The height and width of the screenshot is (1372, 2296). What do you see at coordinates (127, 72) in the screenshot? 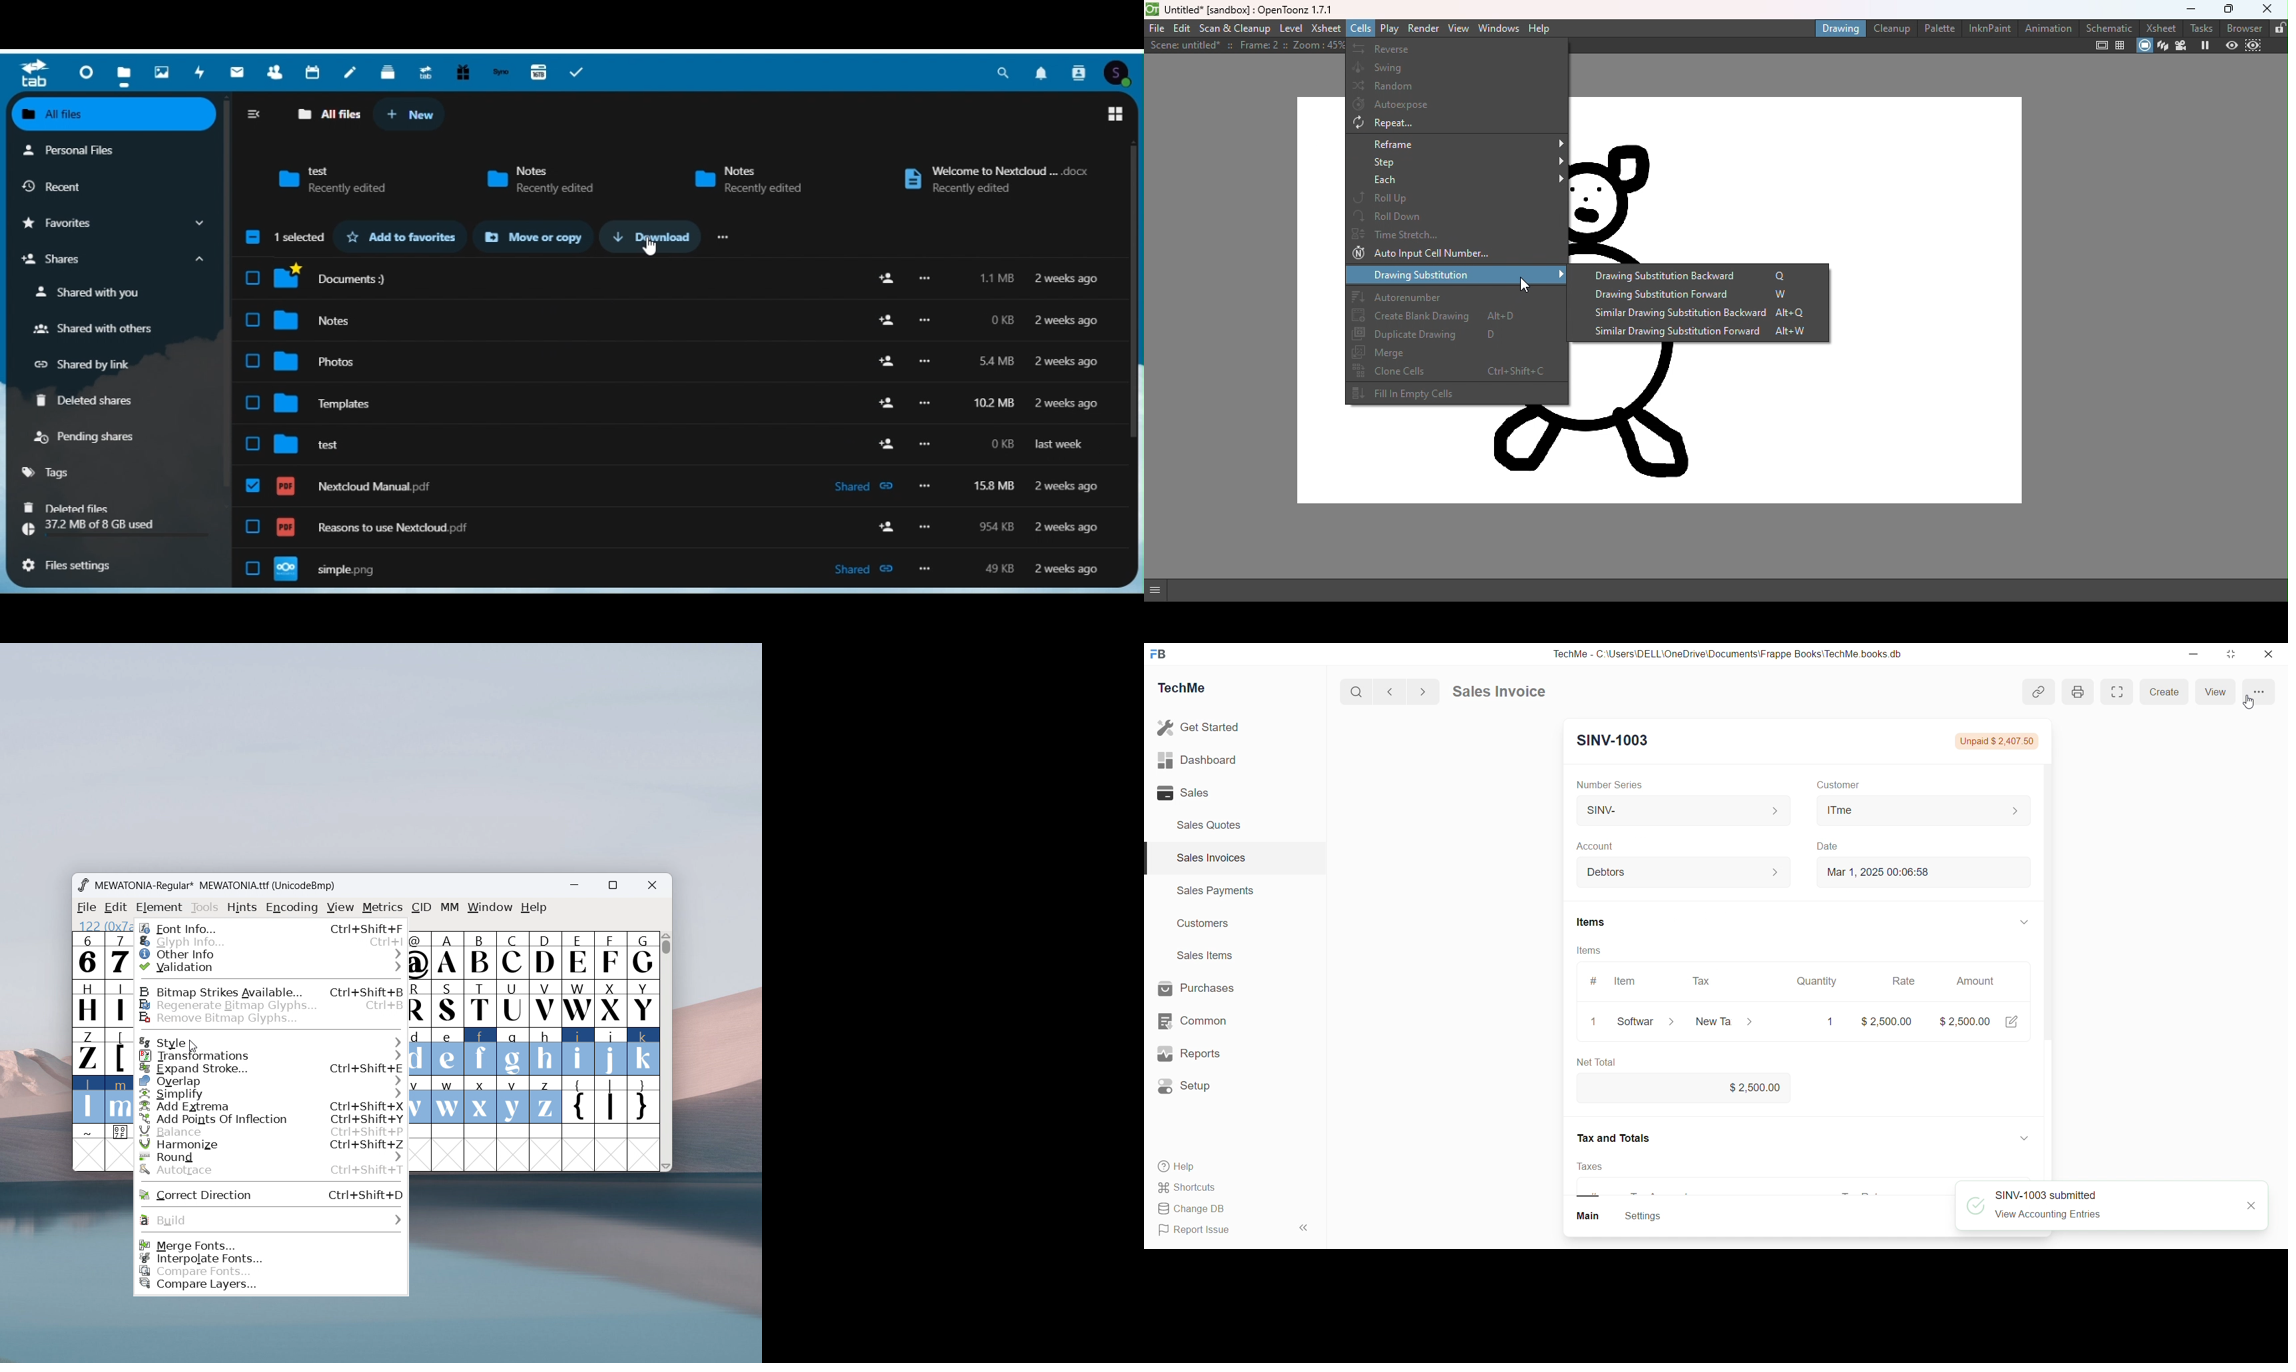
I see `Files` at bounding box center [127, 72].